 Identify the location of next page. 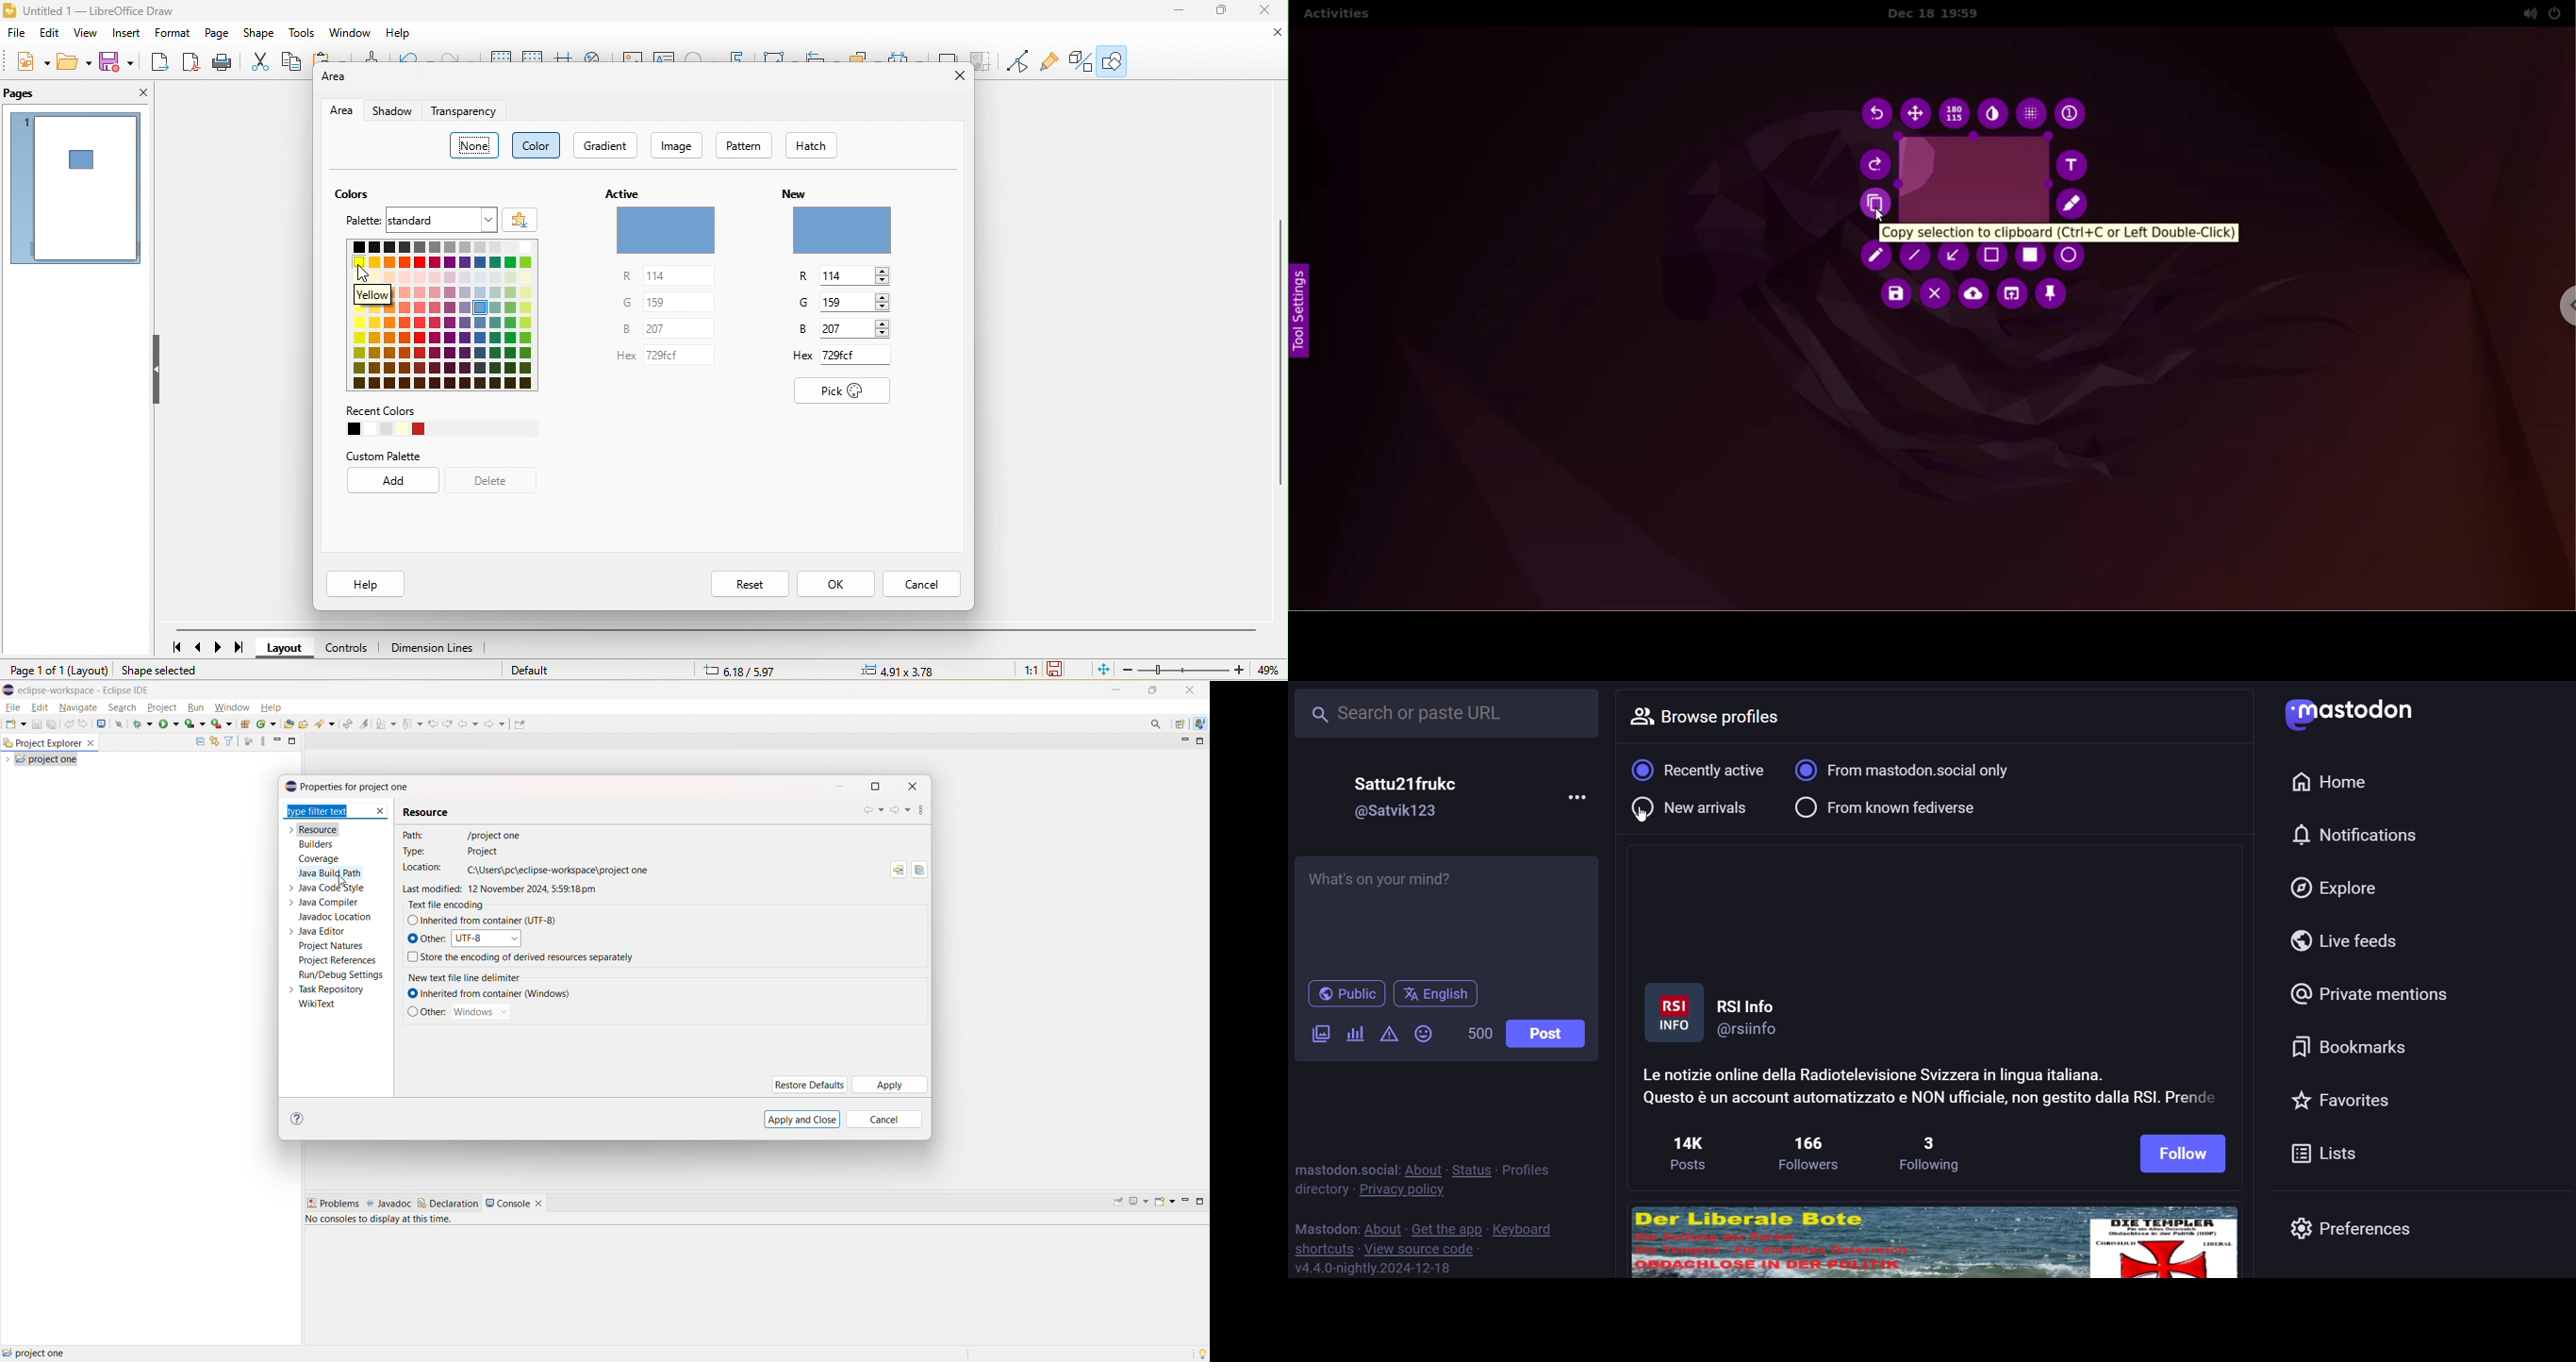
(222, 647).